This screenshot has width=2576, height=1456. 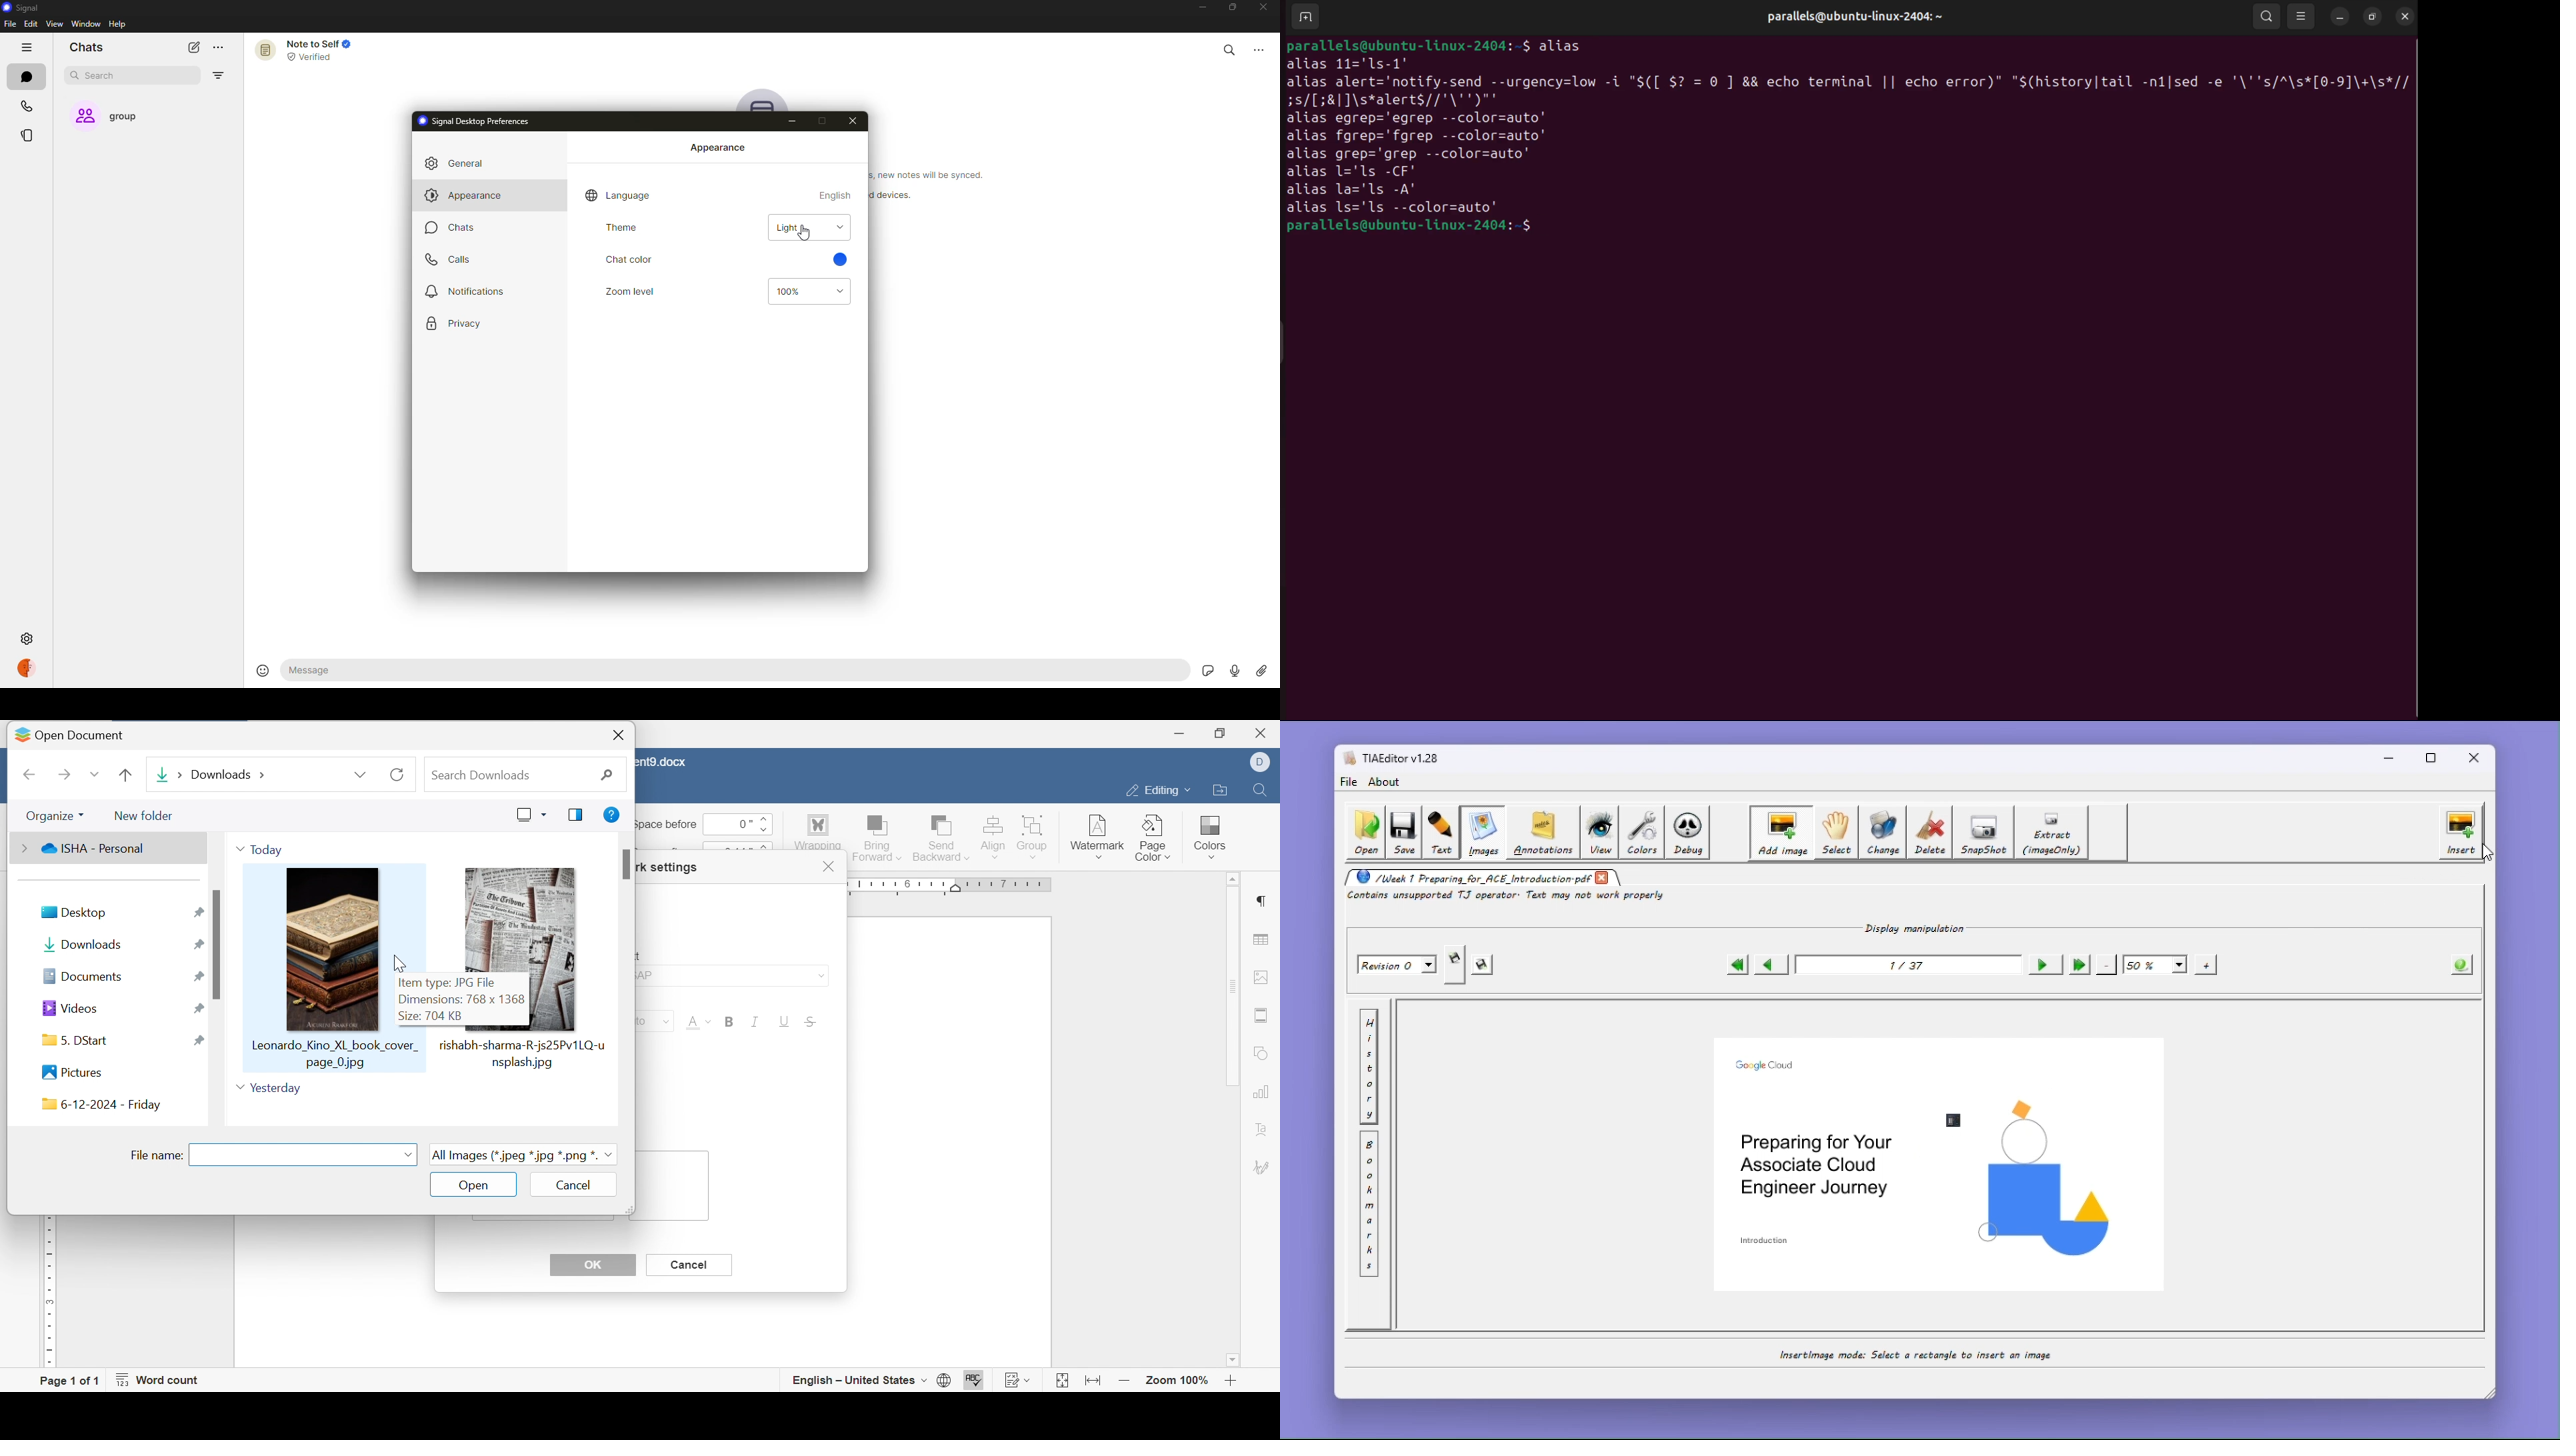 I want to click on desktop preferences, so click(x=478, y=120).